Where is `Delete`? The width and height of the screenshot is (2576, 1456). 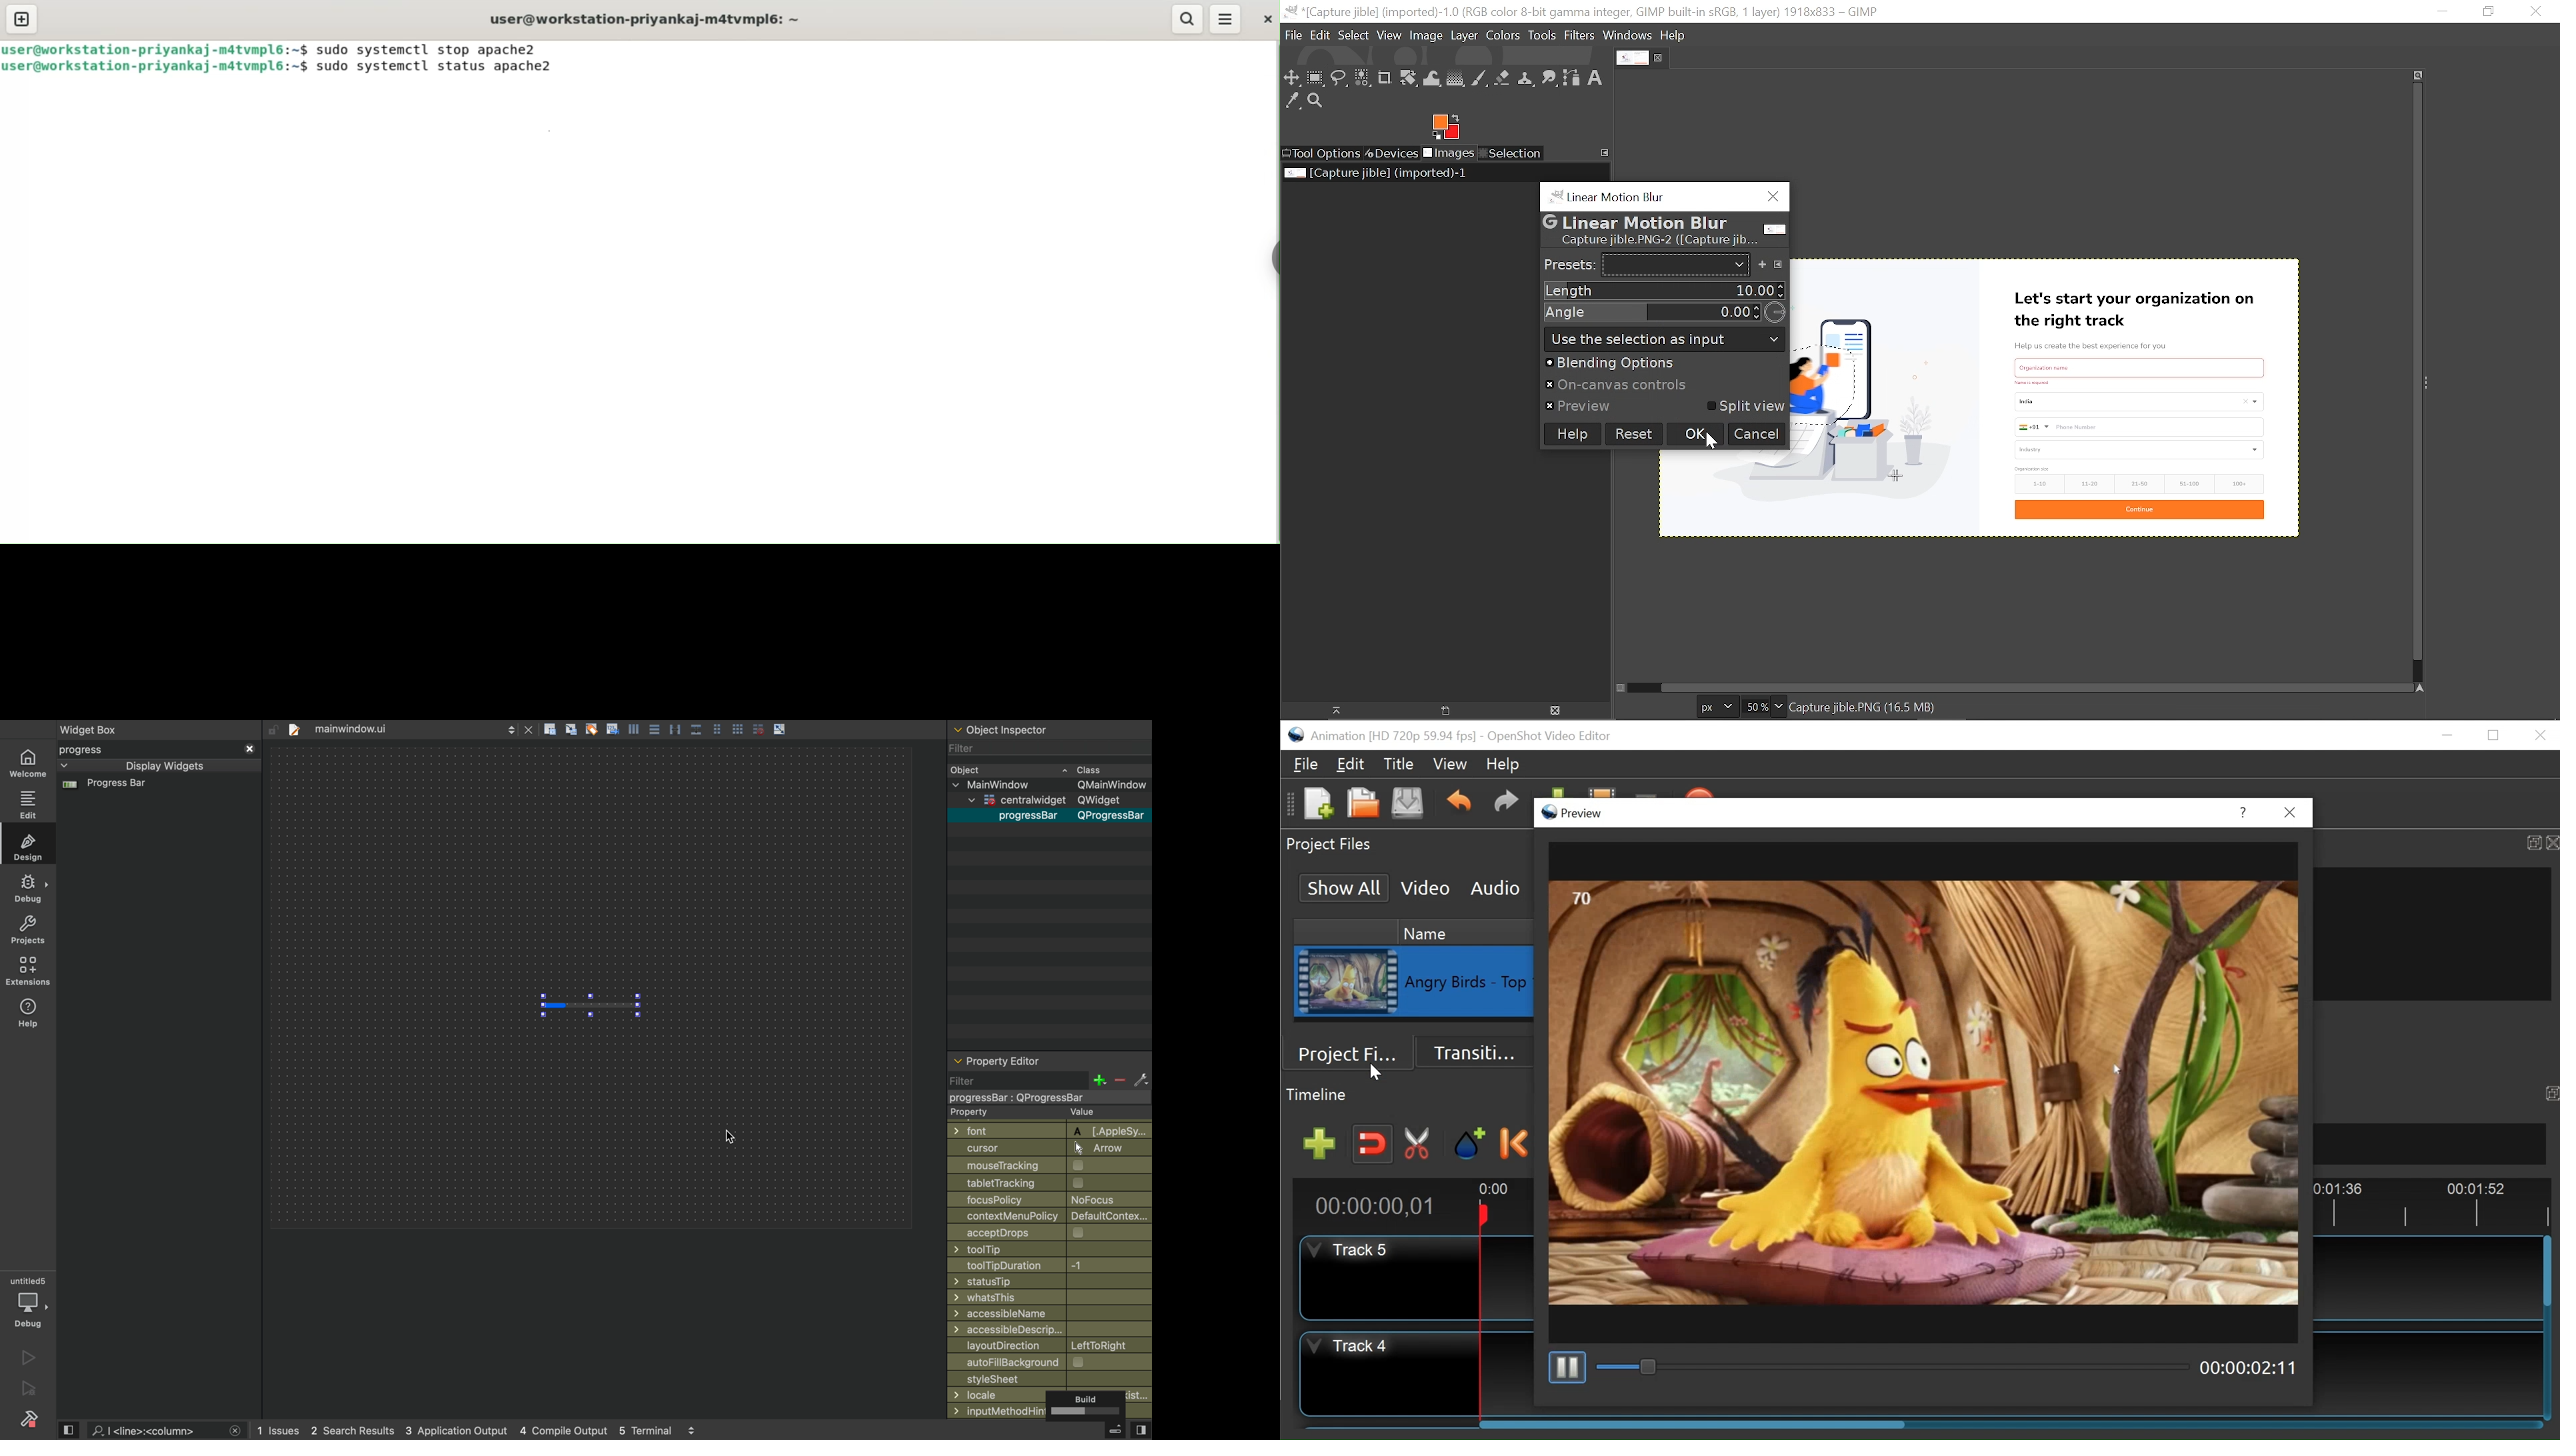
Delete is located at coordinates (1554, 711).